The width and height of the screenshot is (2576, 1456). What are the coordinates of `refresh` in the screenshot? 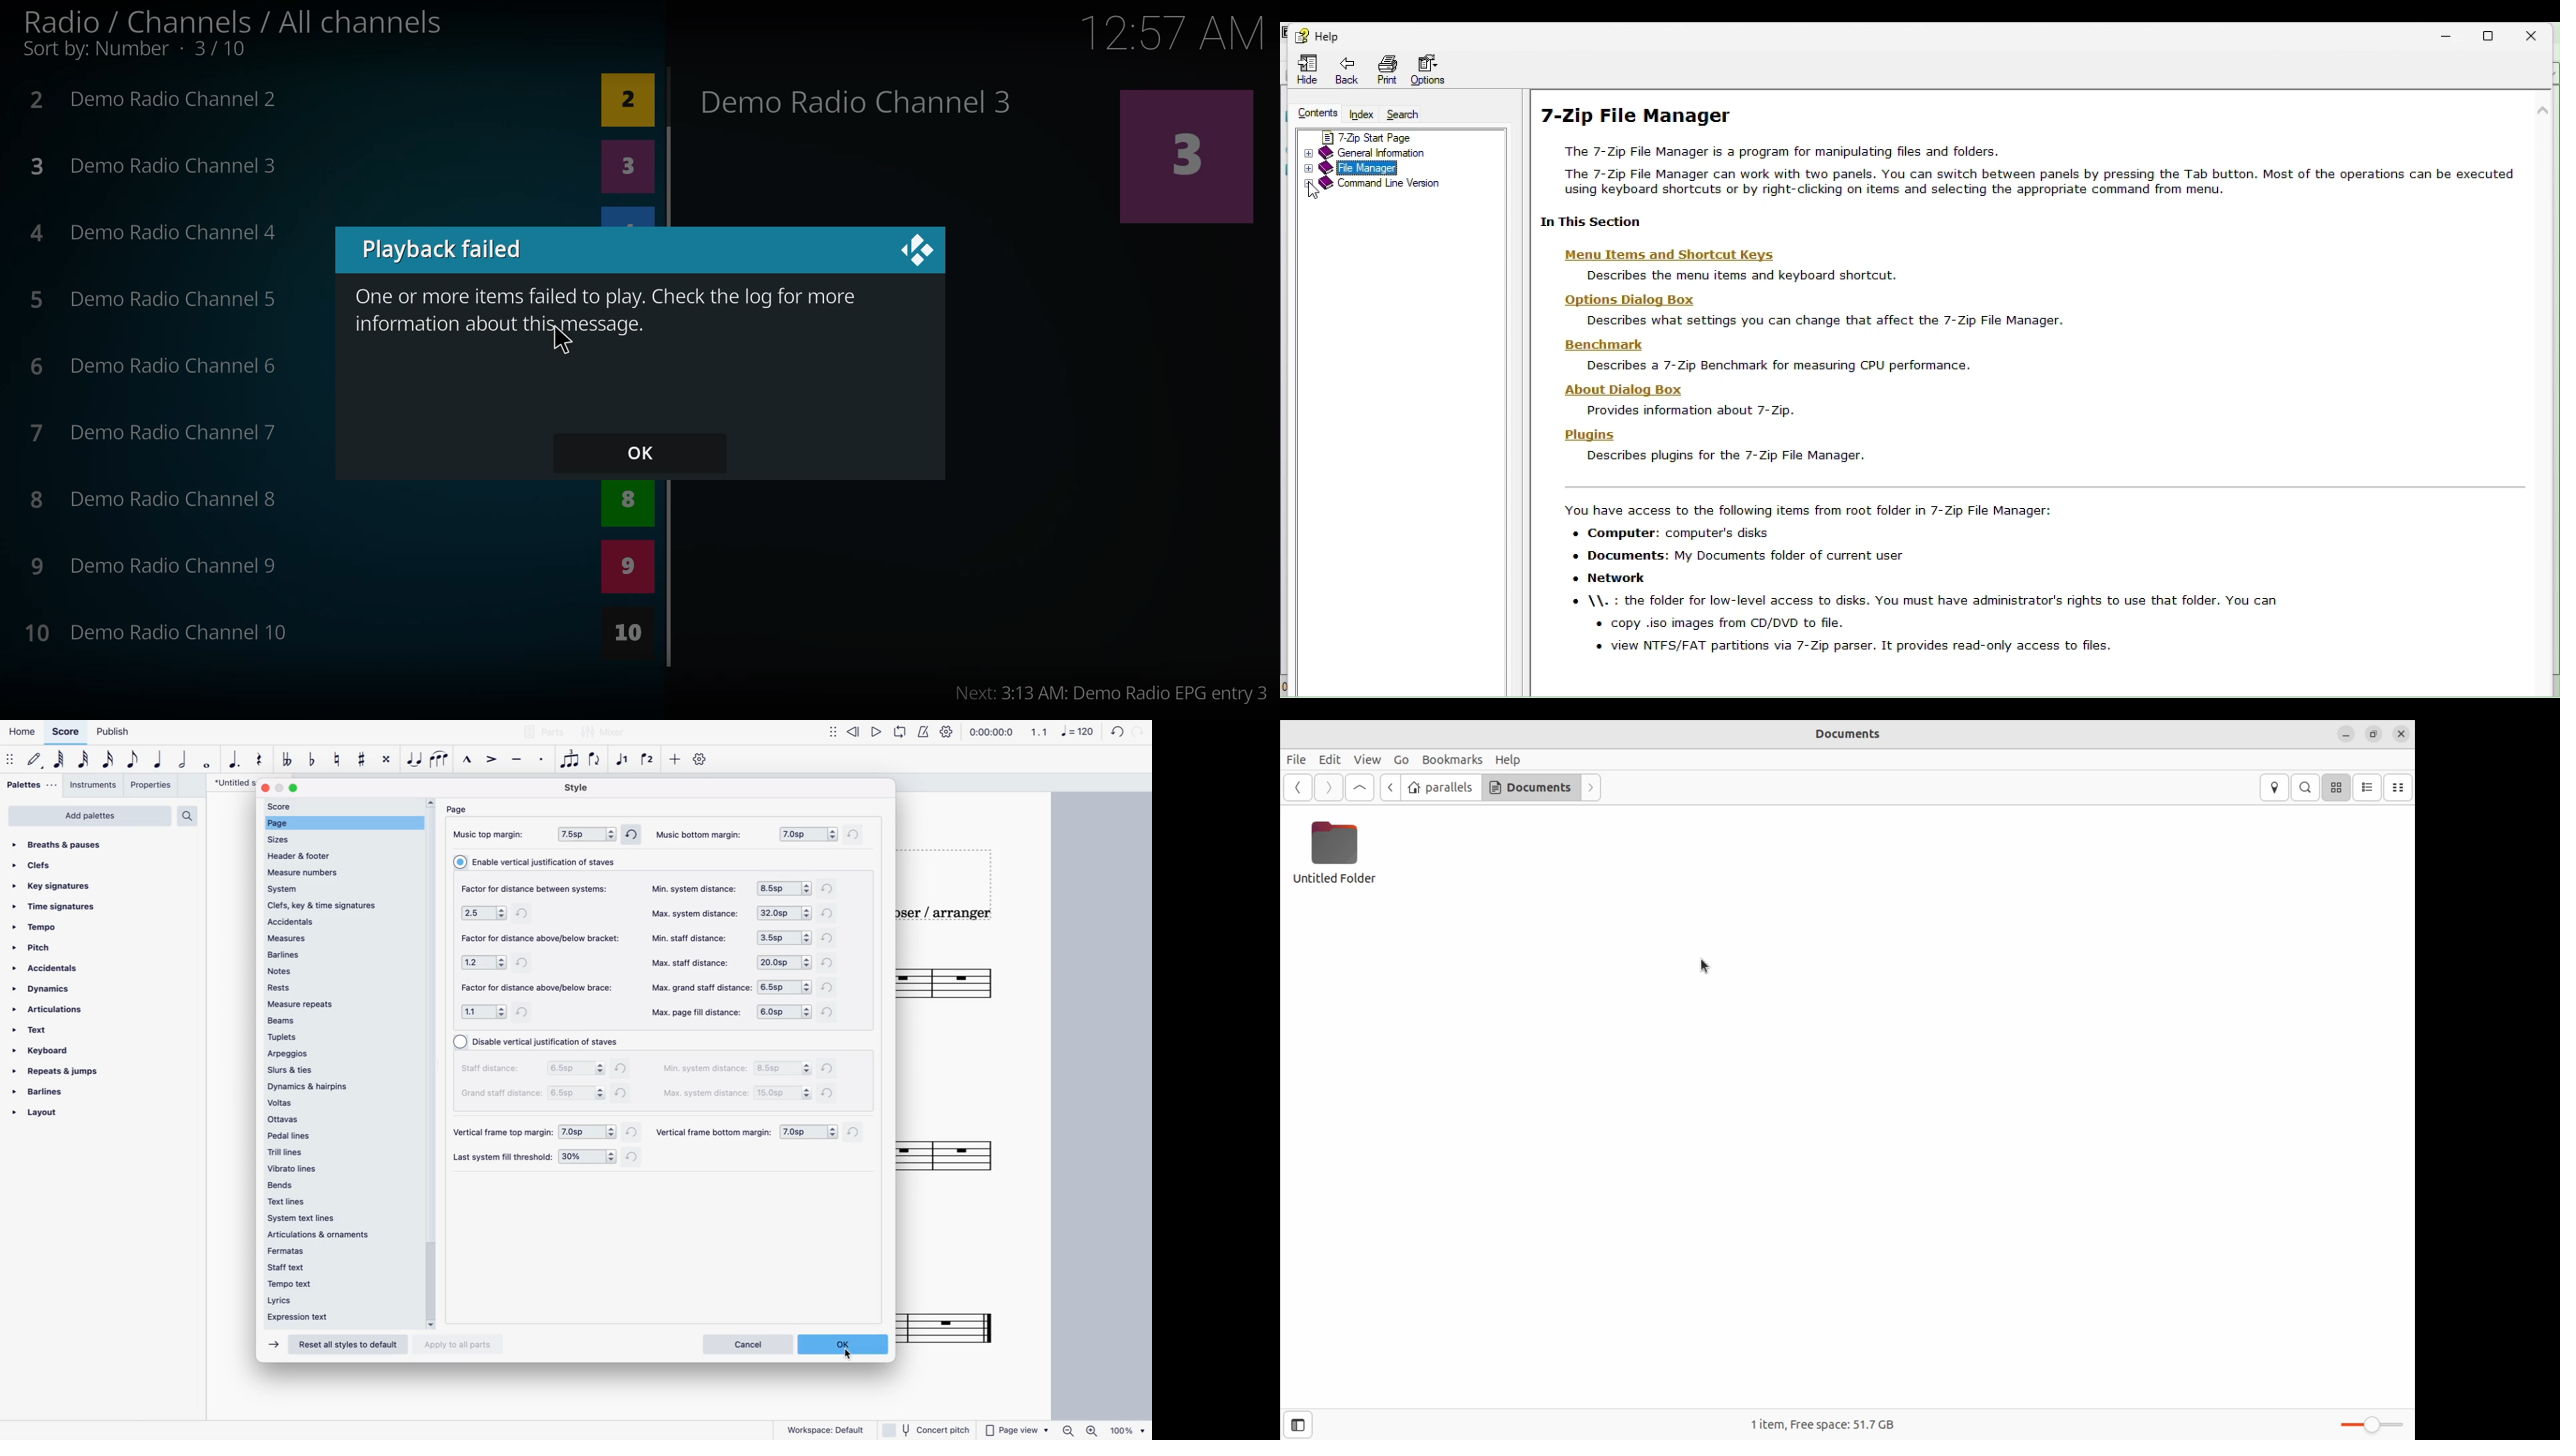 It's located at (526, 1014).